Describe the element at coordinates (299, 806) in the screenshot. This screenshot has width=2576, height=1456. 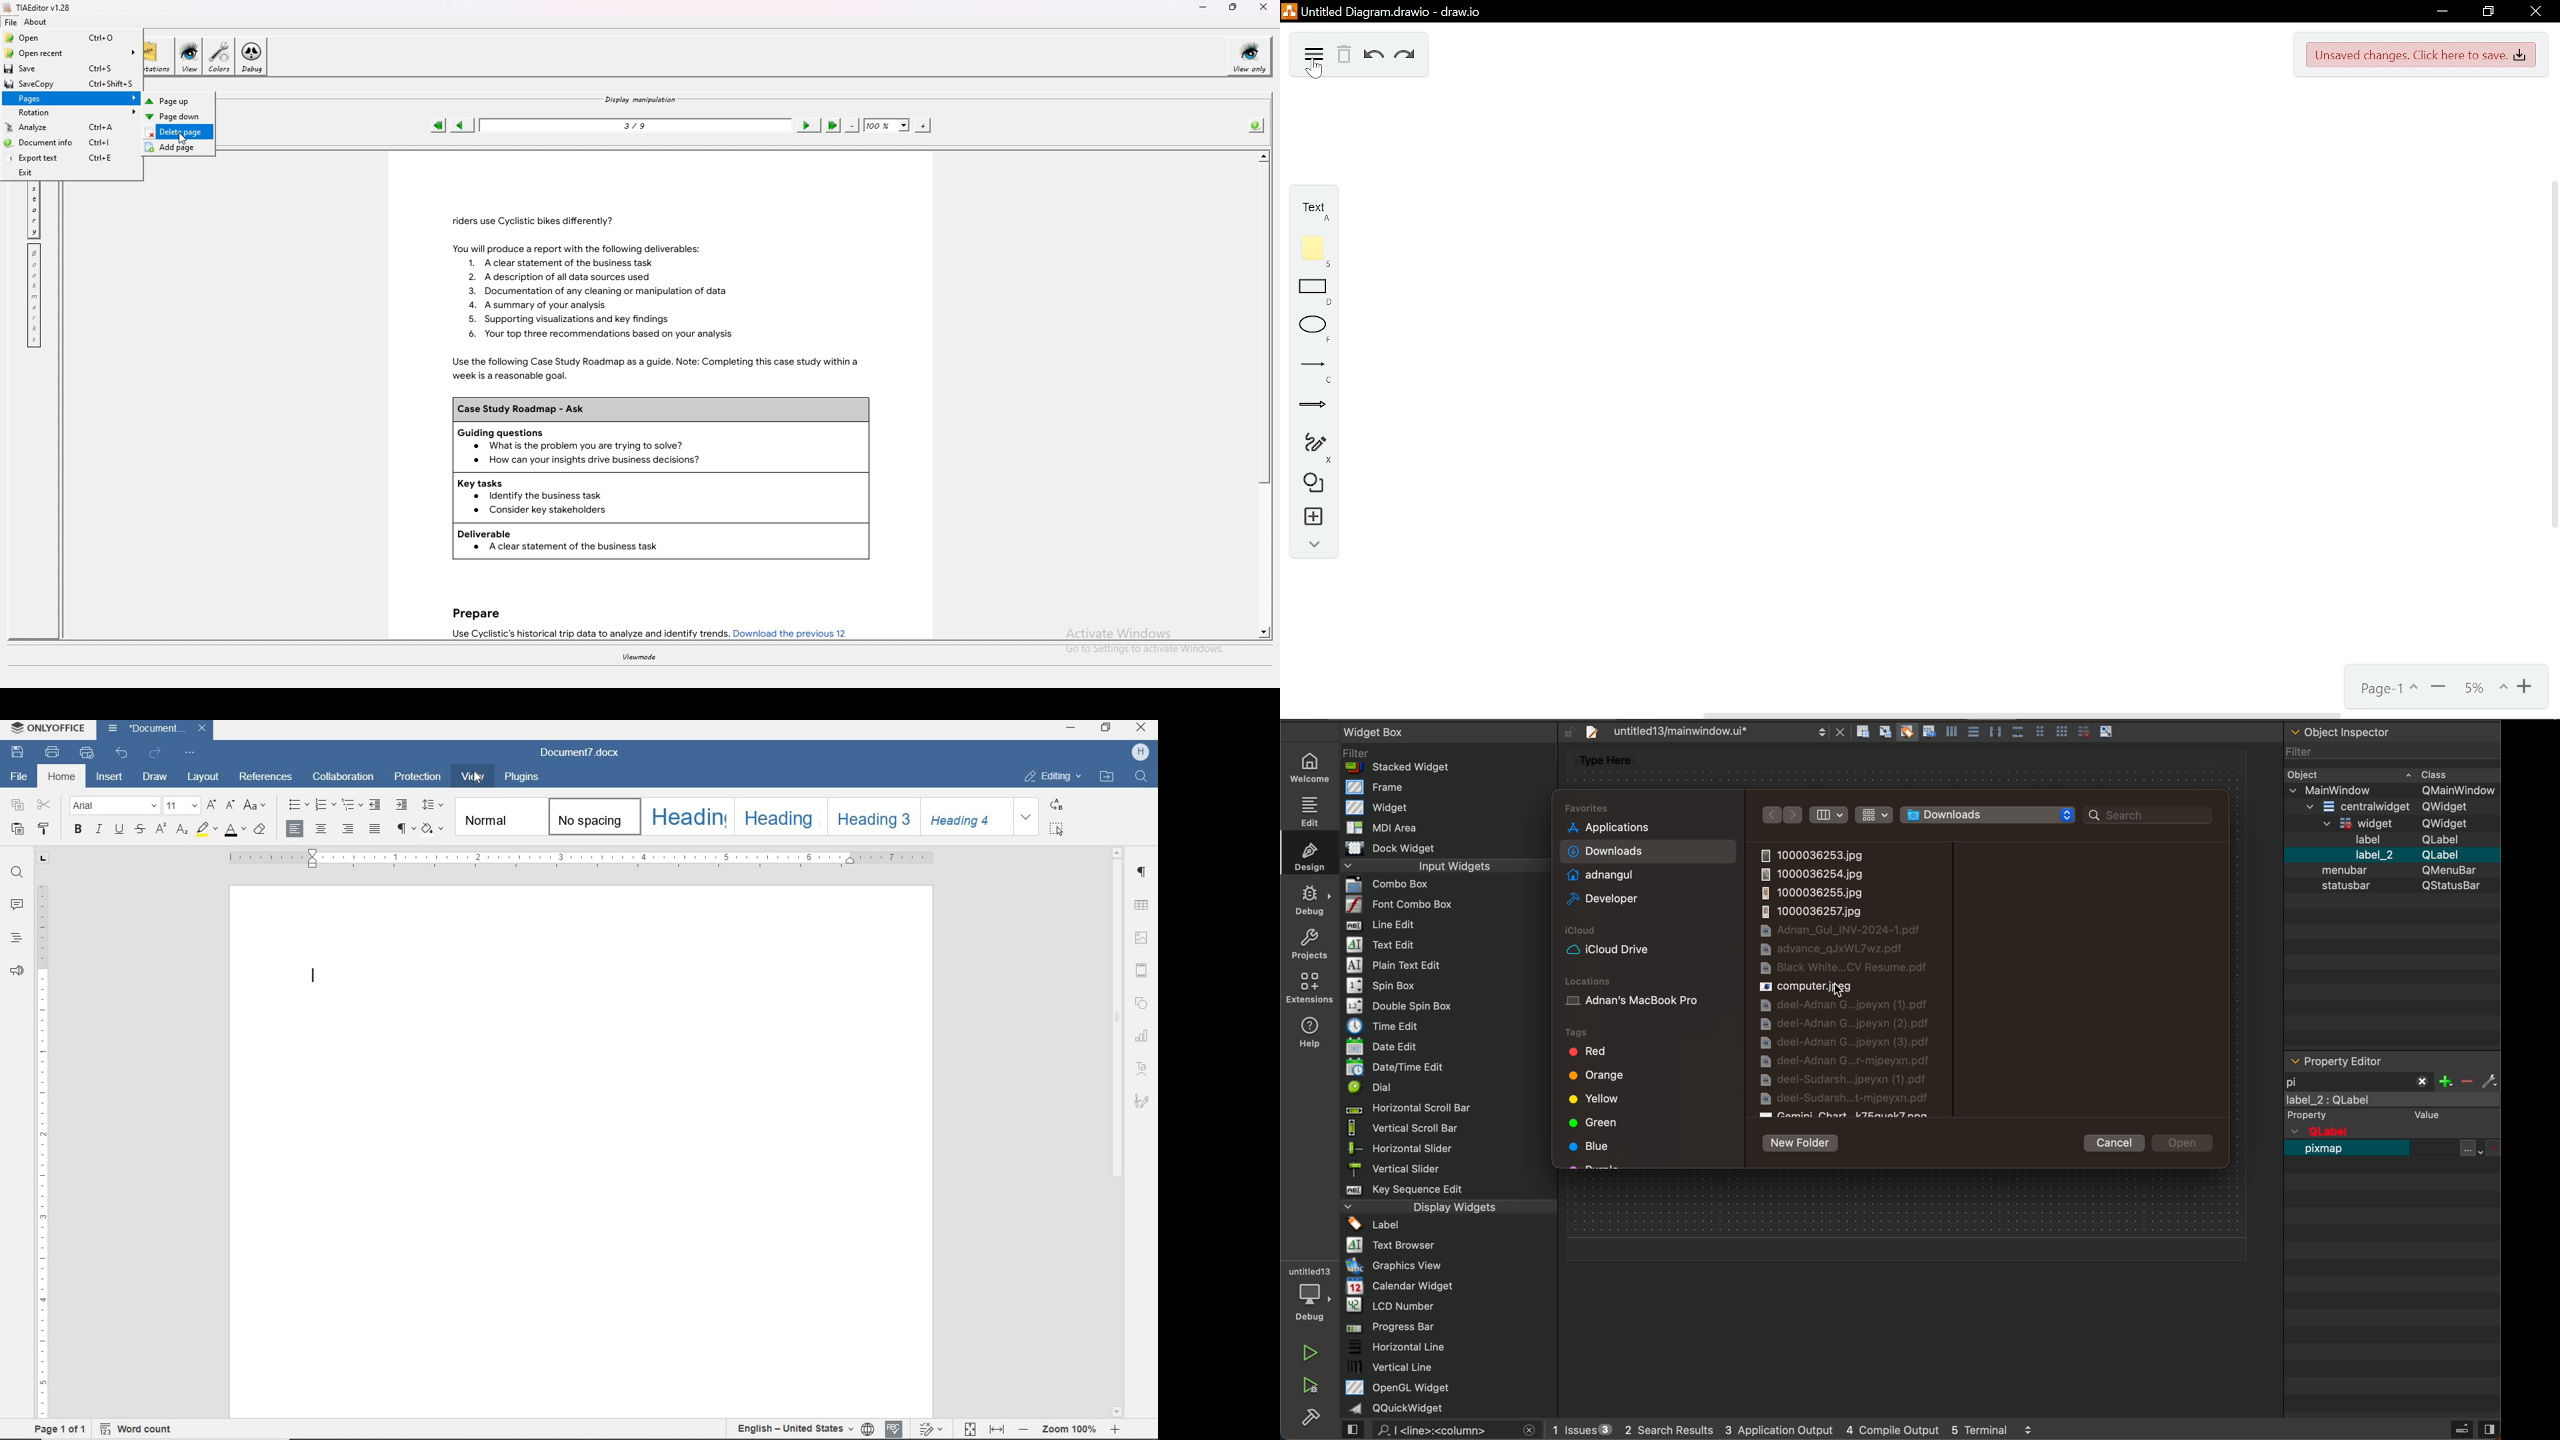
I see `BULLETS` at that location.